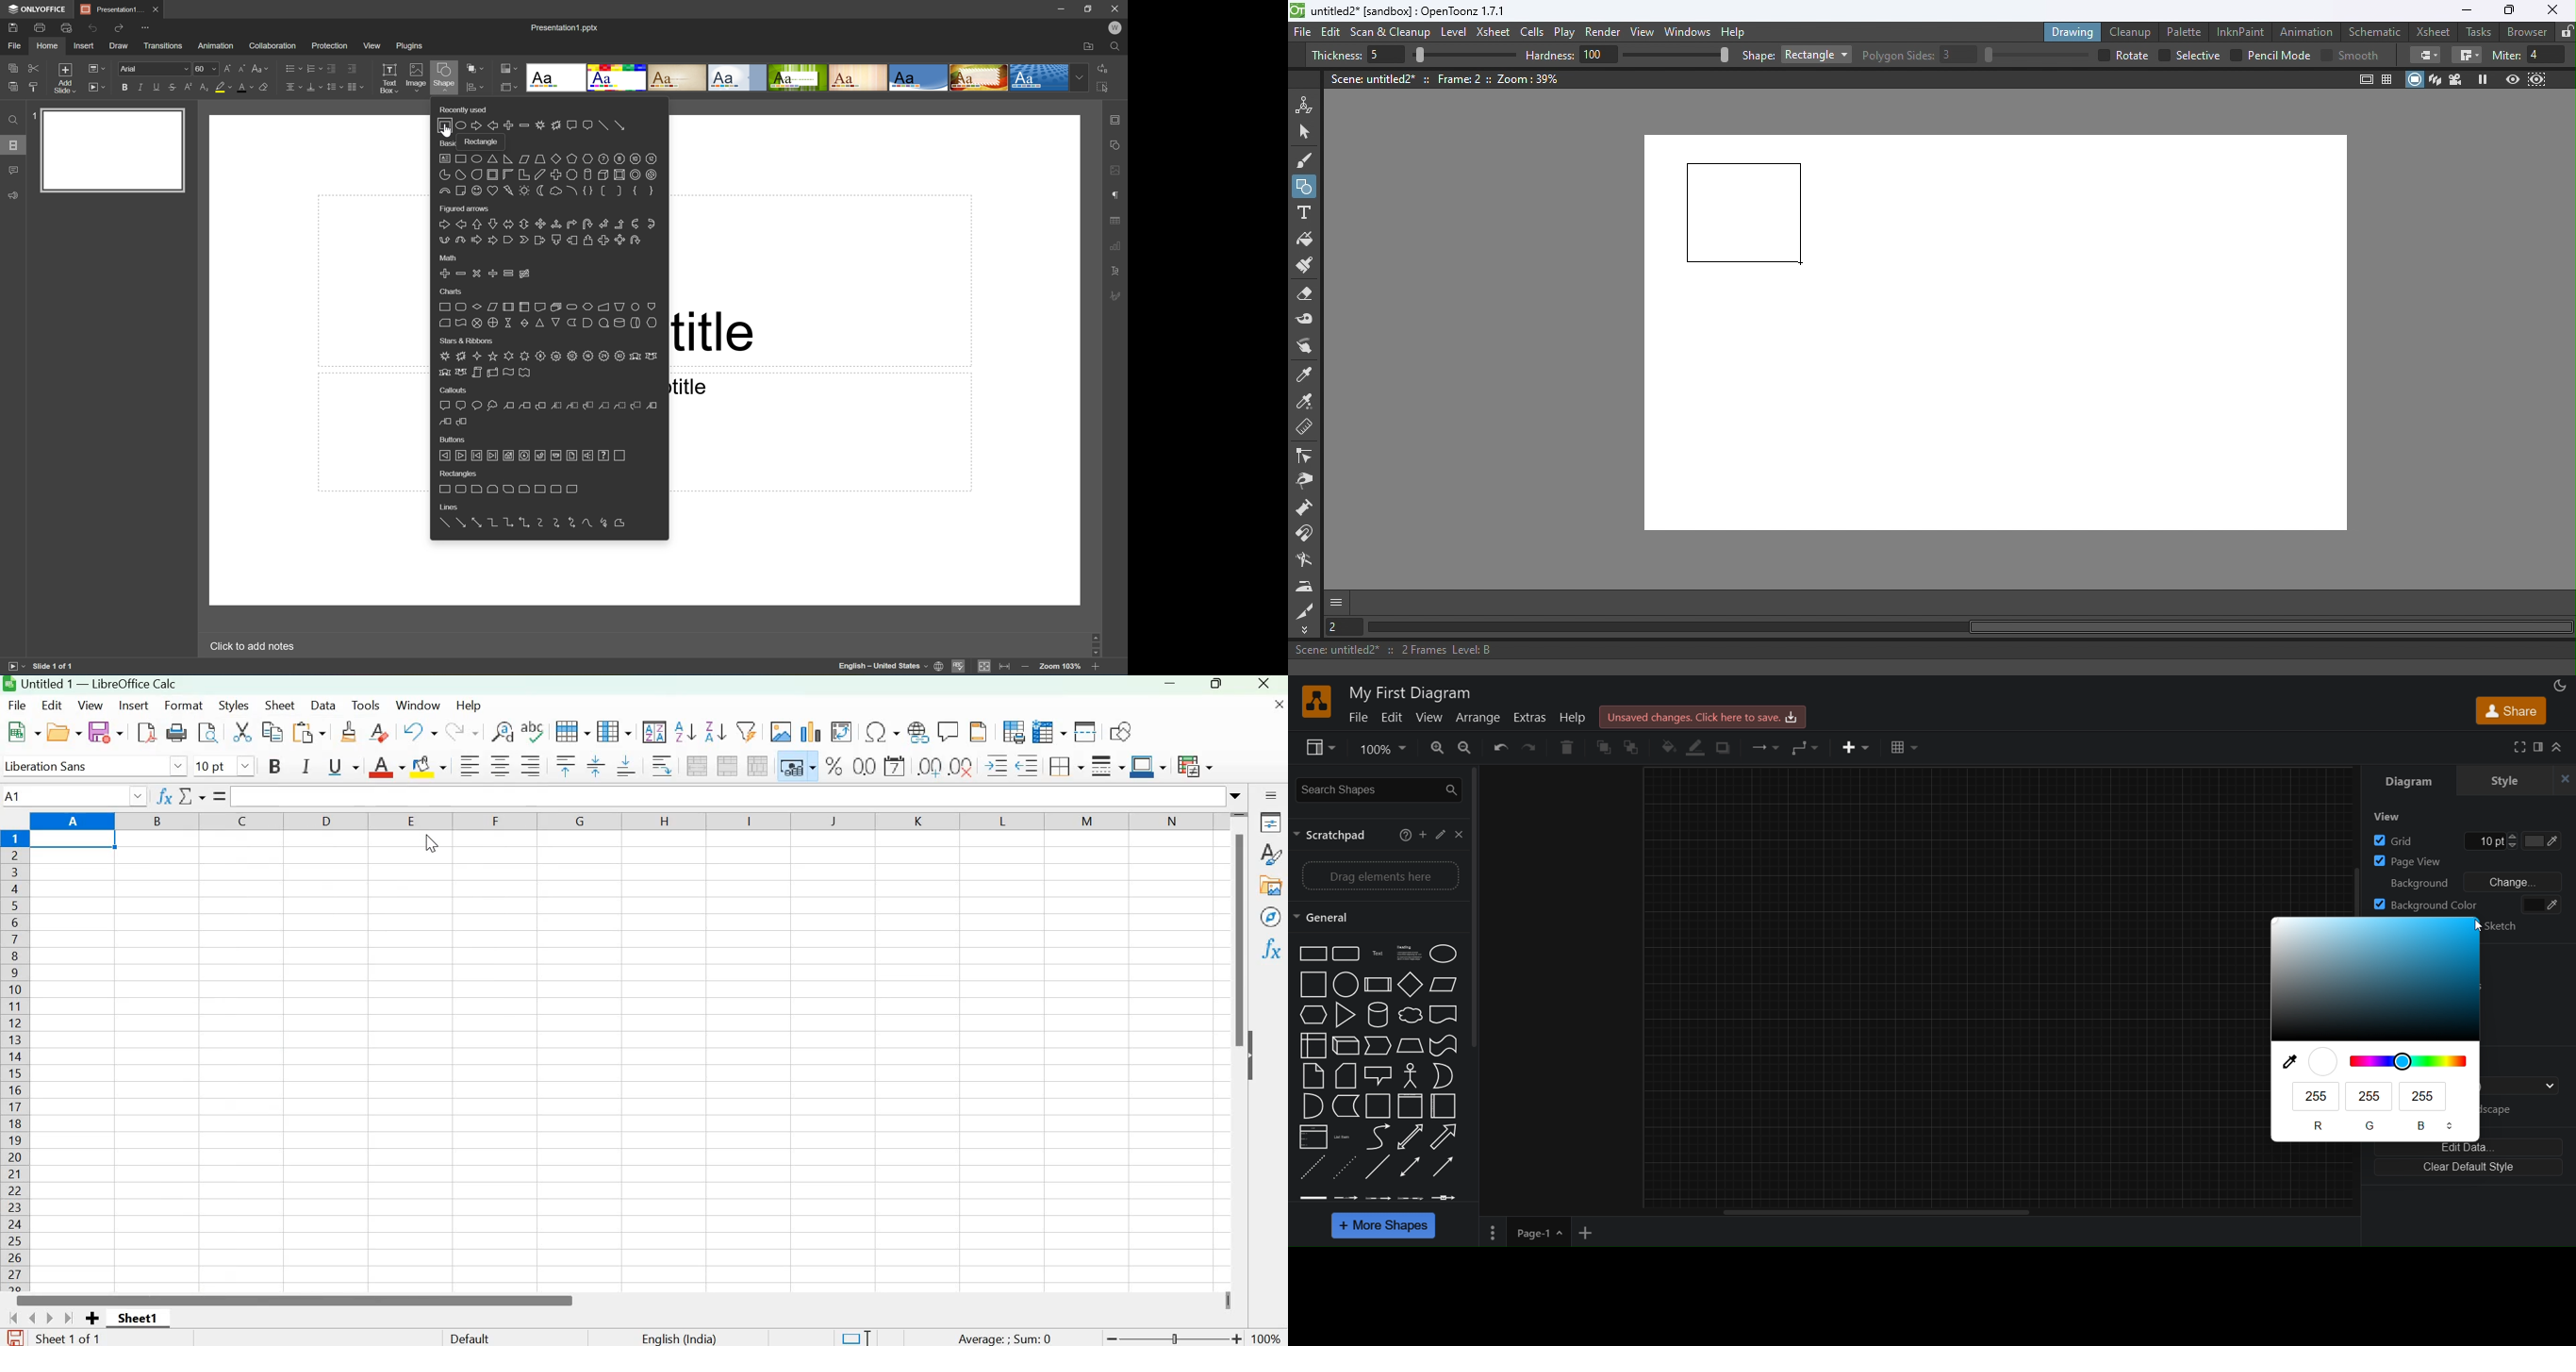 Image resolution: width=2576 pixels, height=1372 pixels. Describe the element at coordinates (717, 331) in the screenshot. I see `title` at that location.